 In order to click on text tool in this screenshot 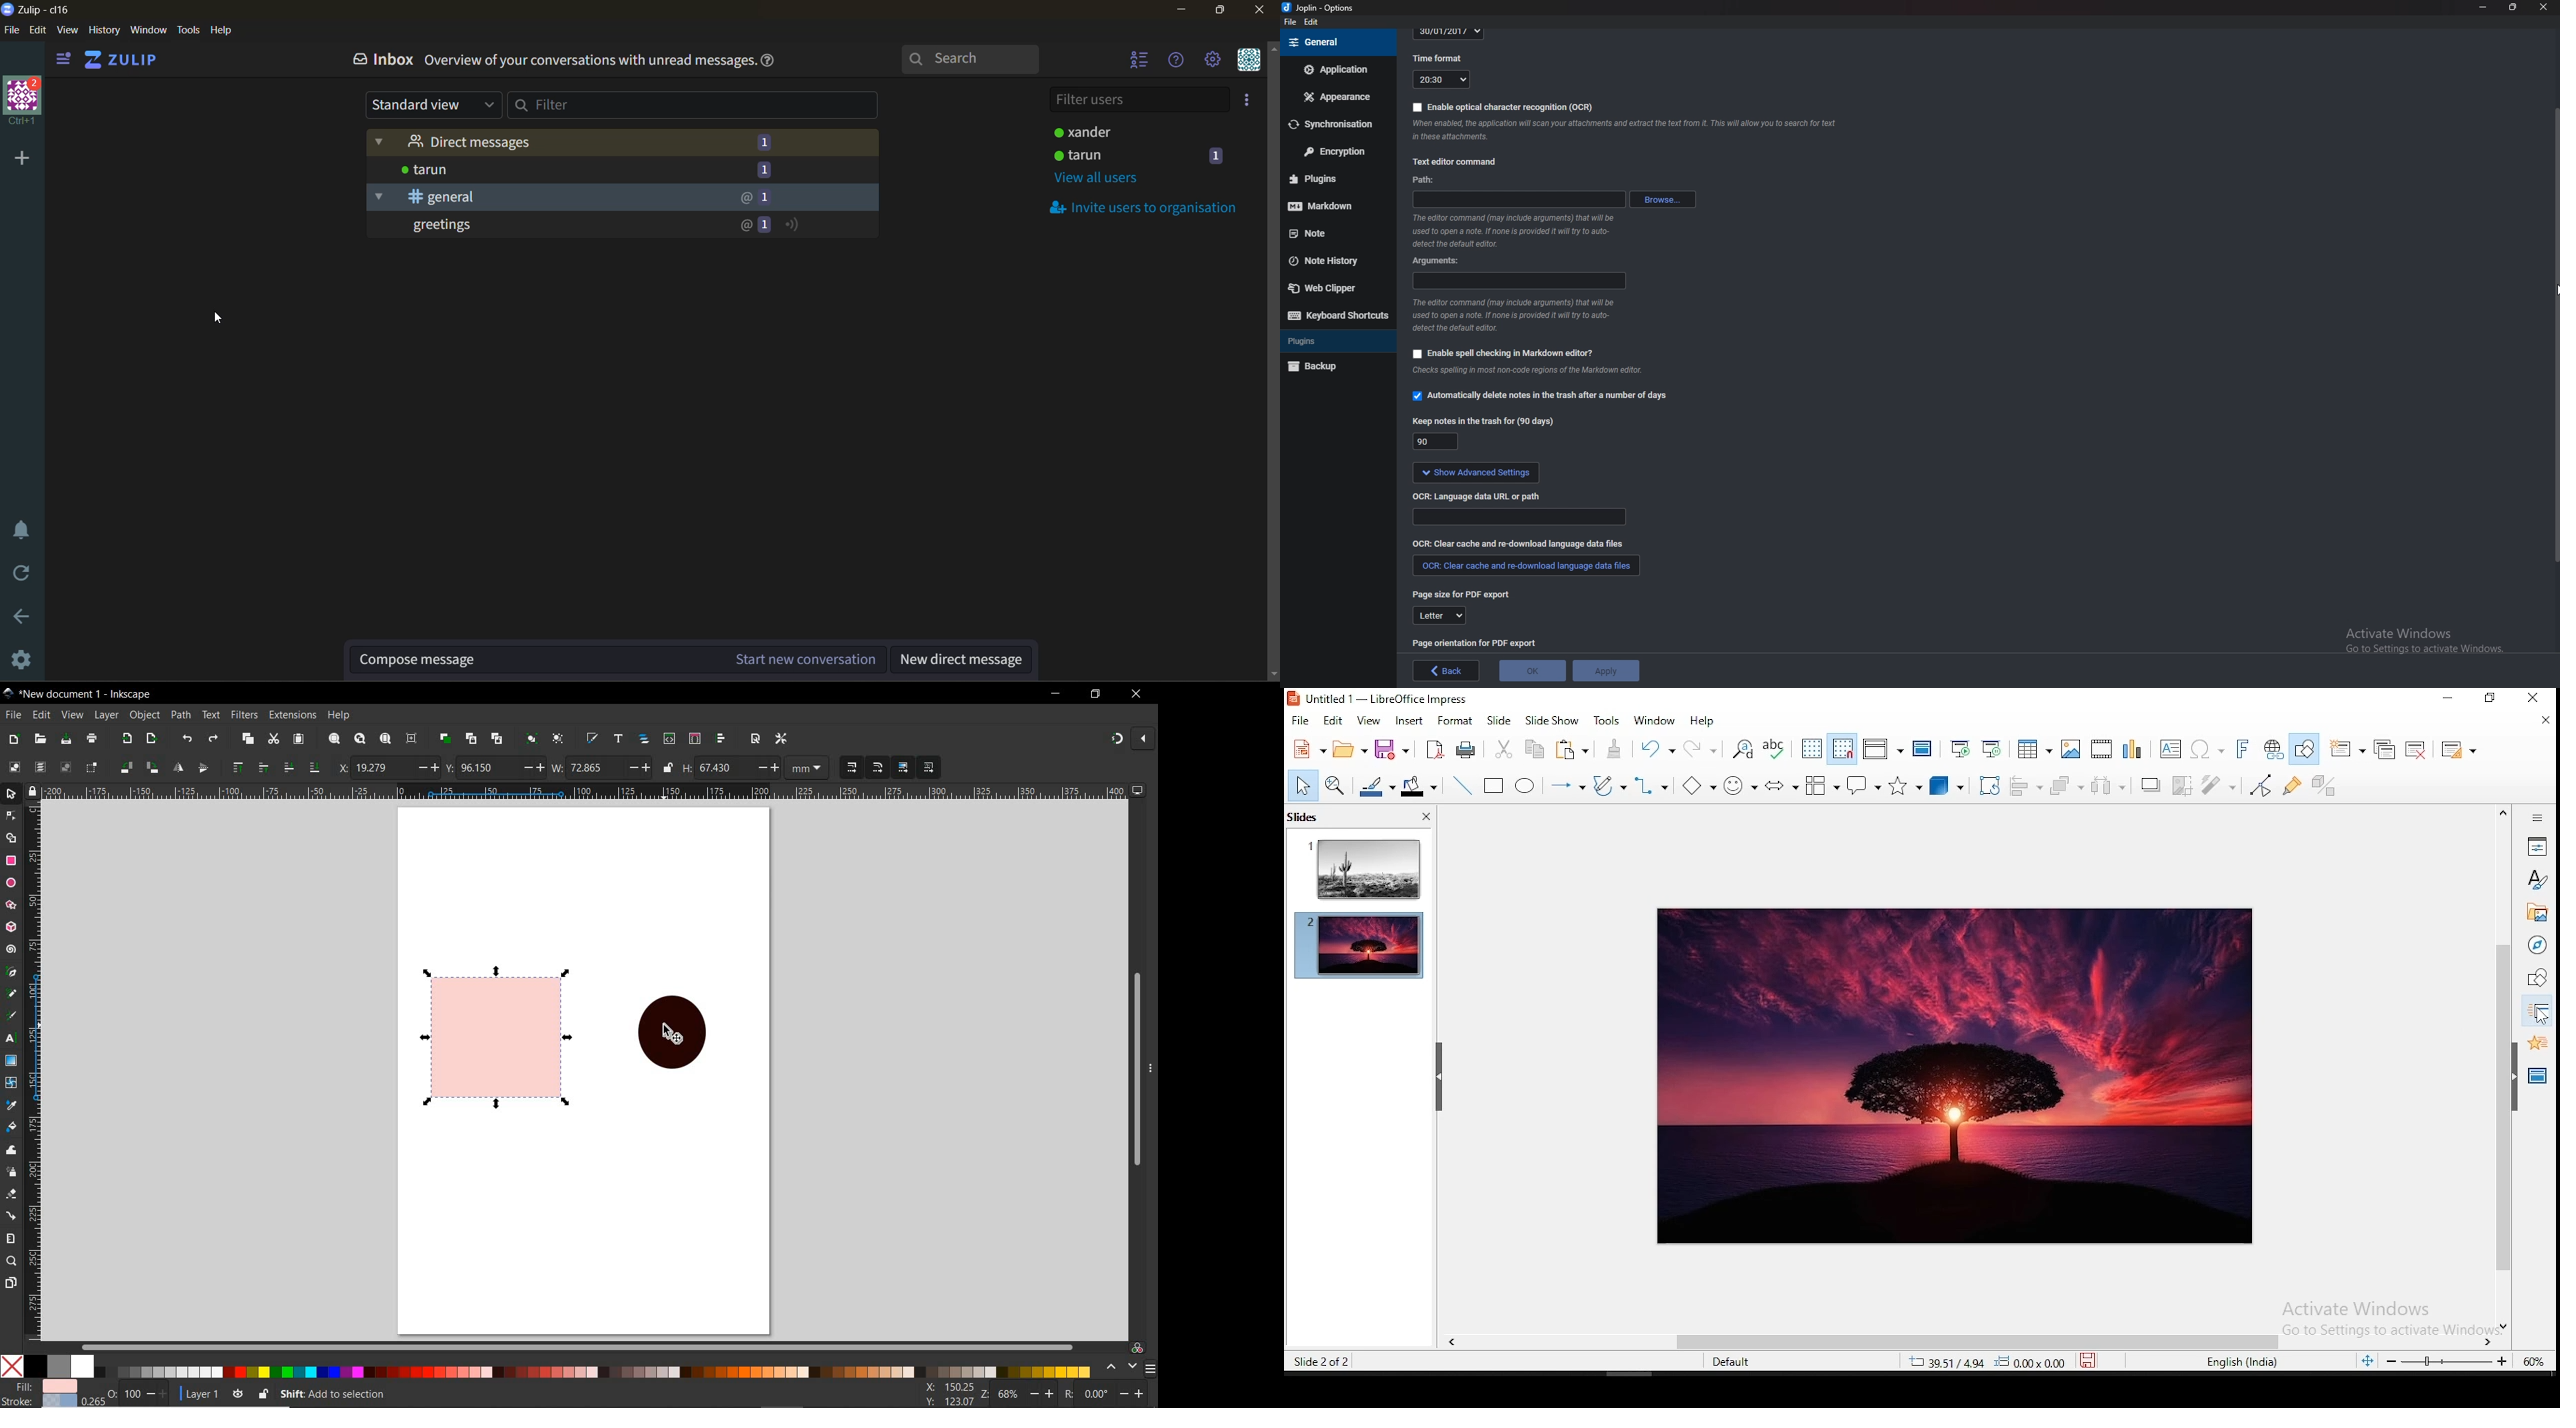, I will do `click(9, 1039)`.